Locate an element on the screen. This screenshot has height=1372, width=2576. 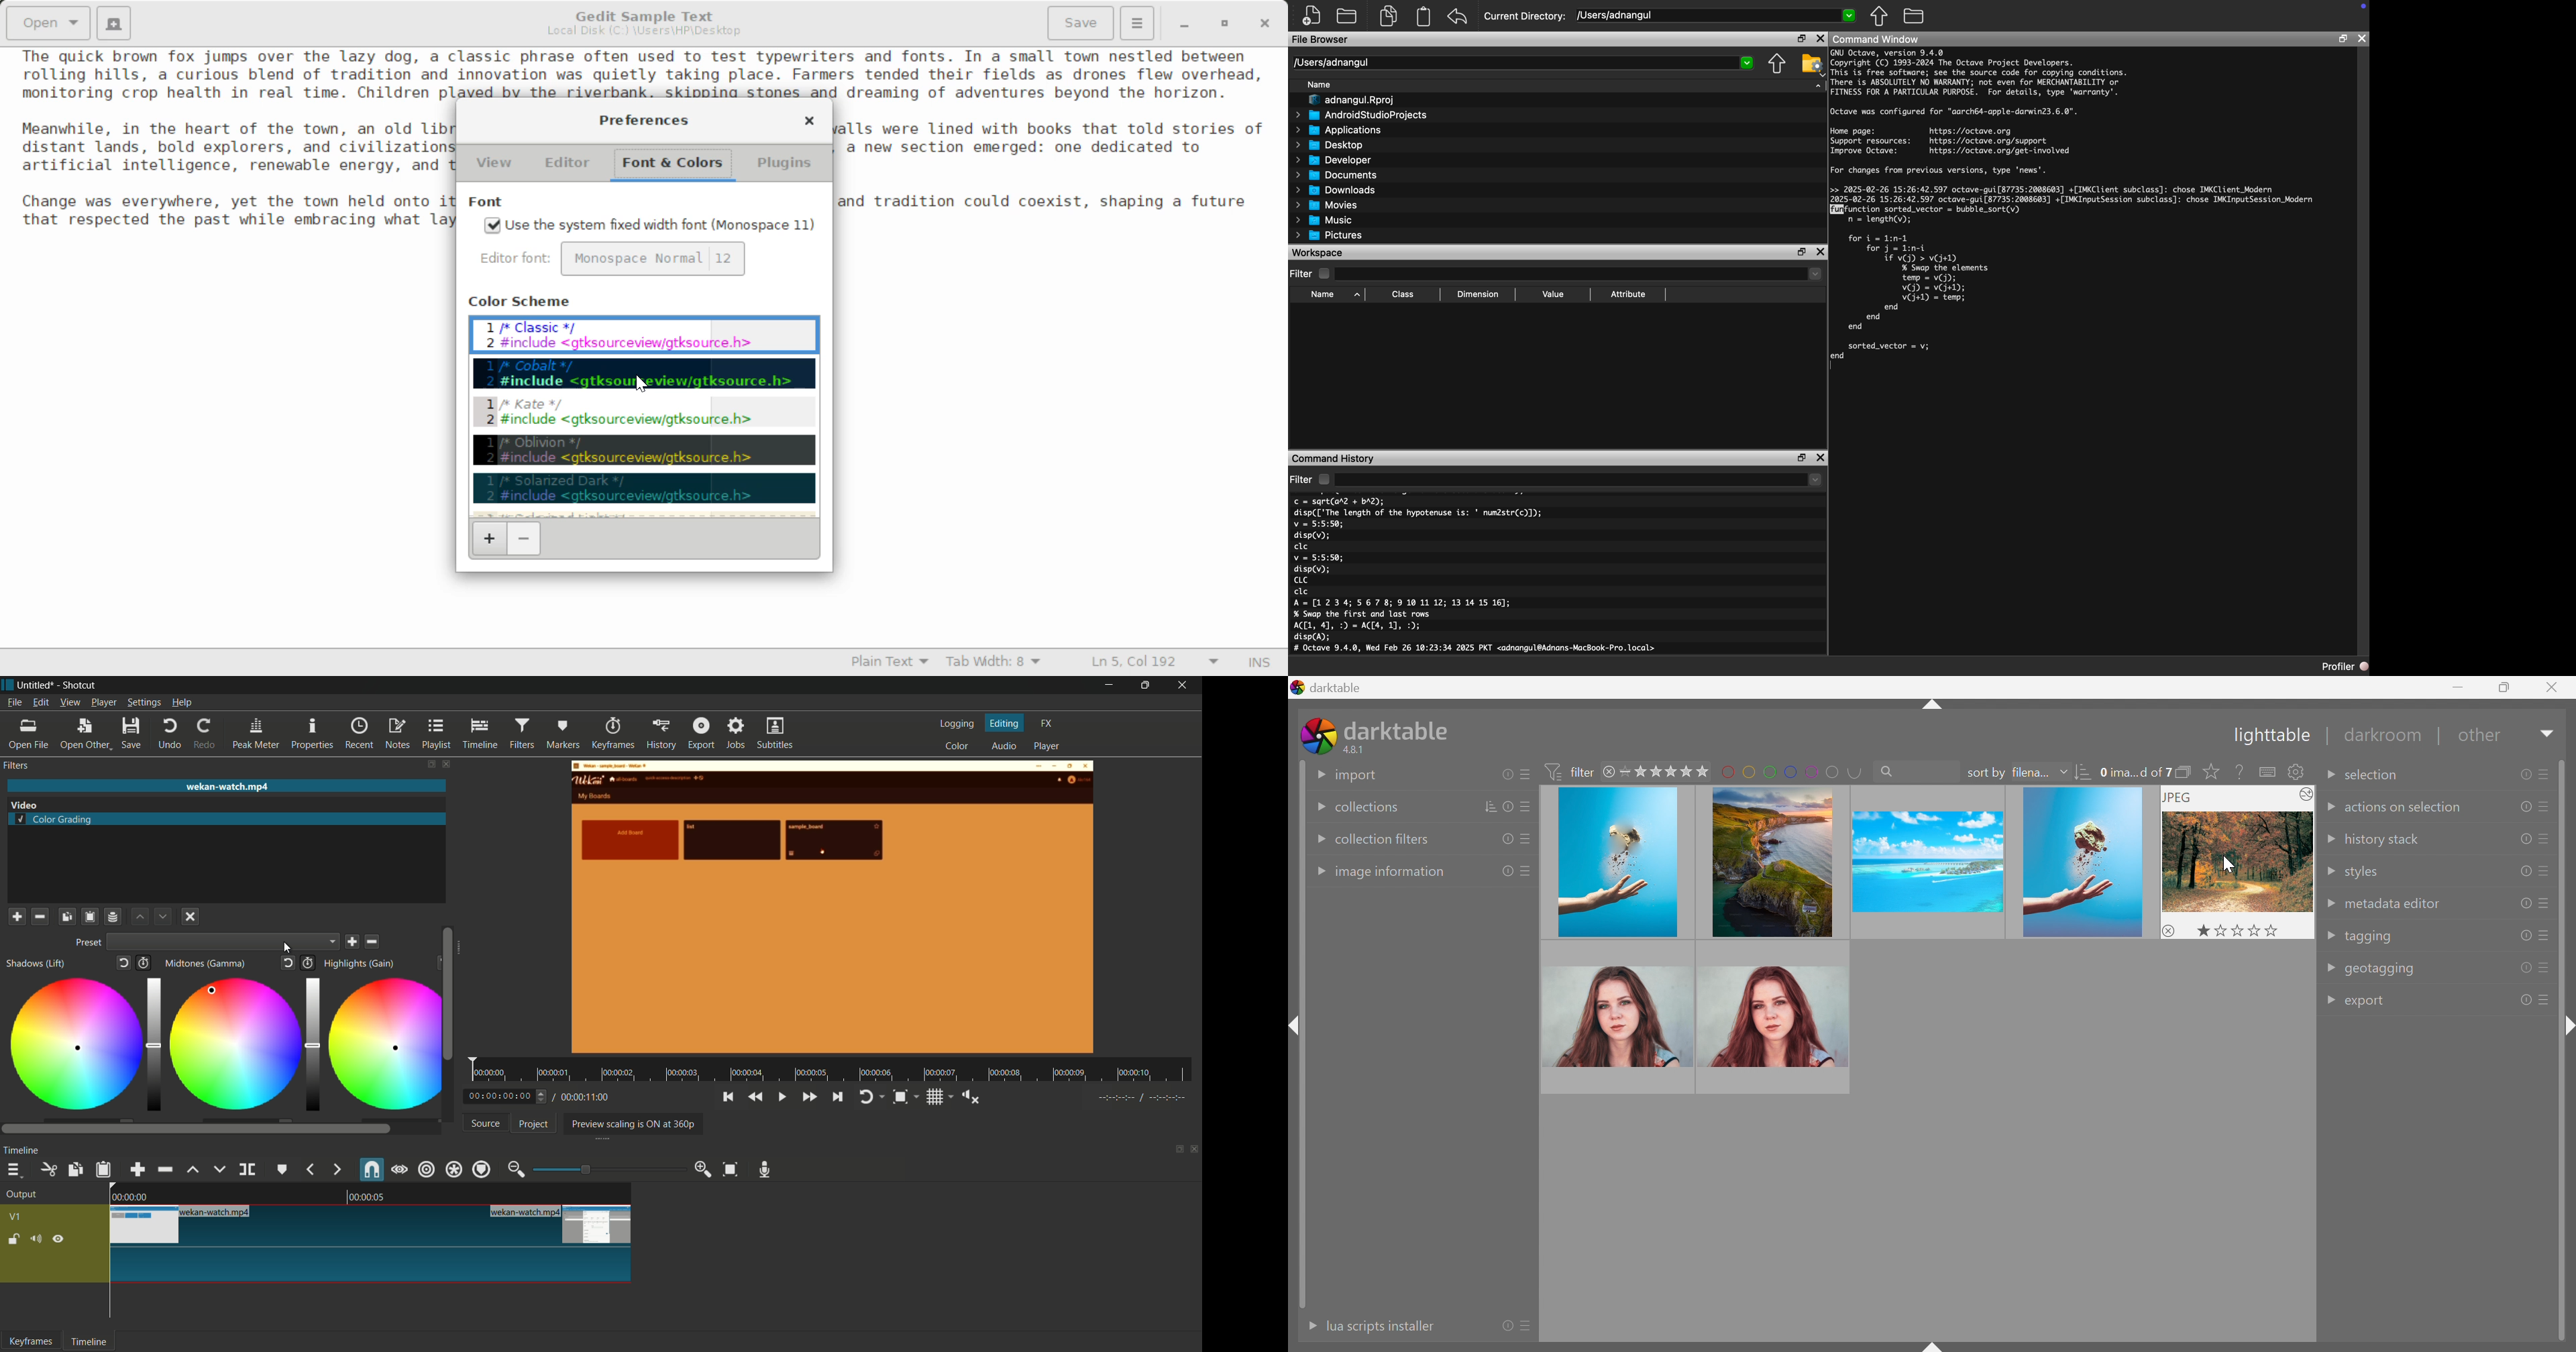
Drop Down is located at coordinates (2063, 771).